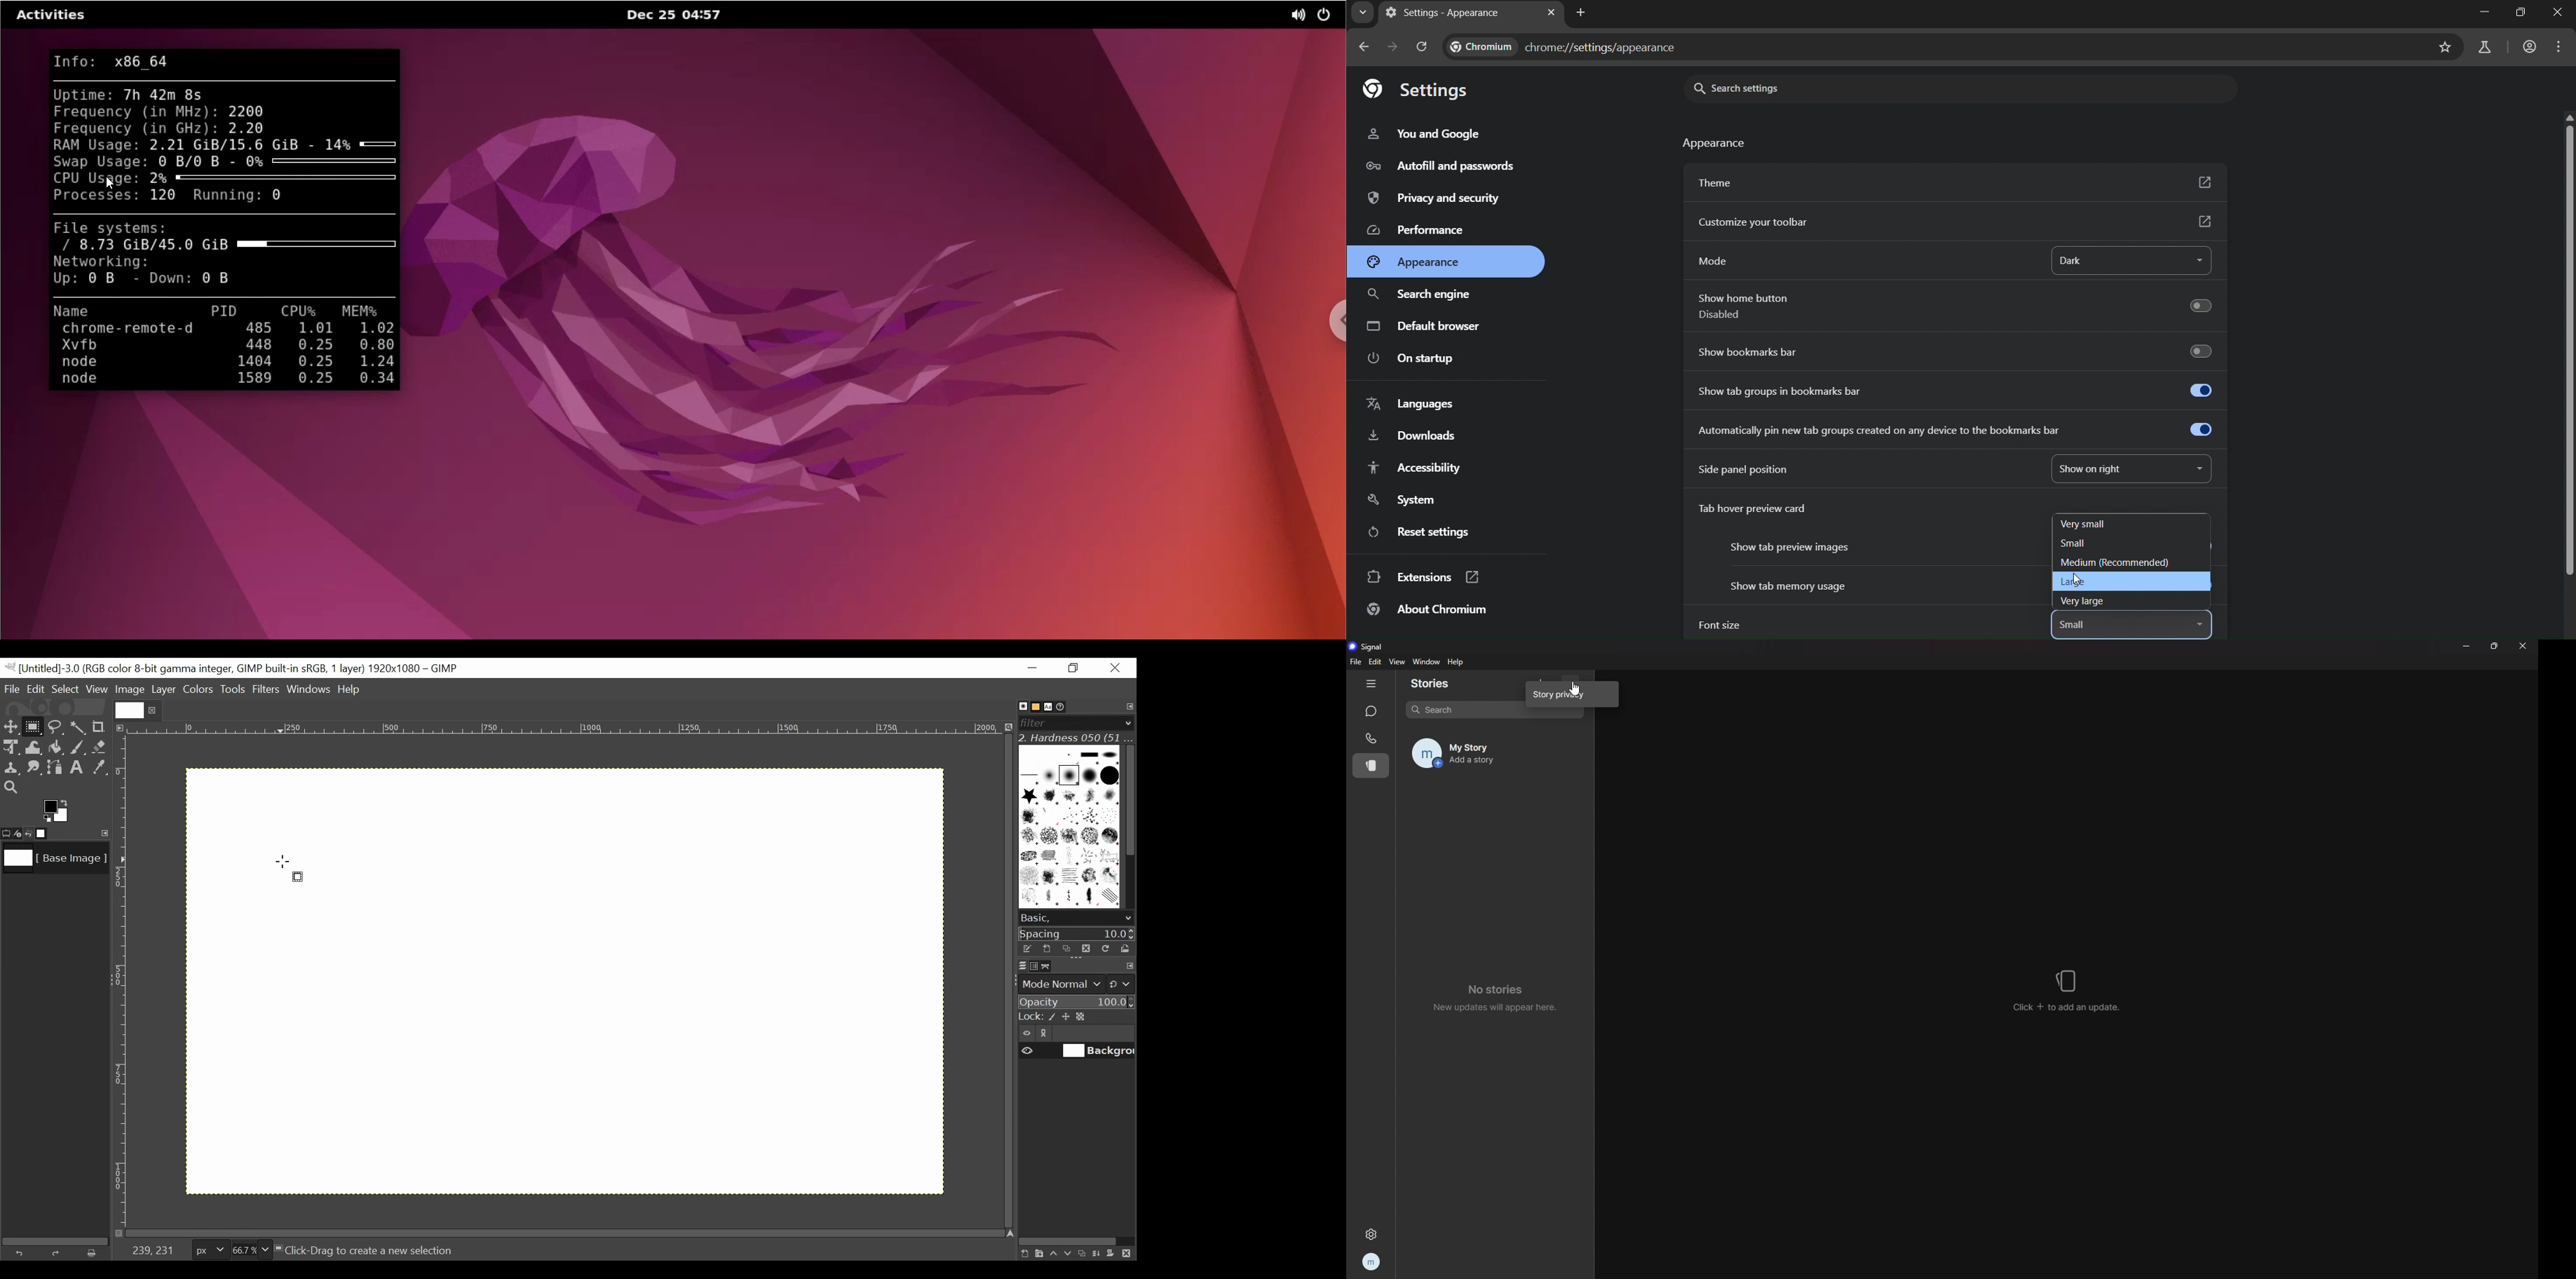  I want to click on file, so click(1357, 661).